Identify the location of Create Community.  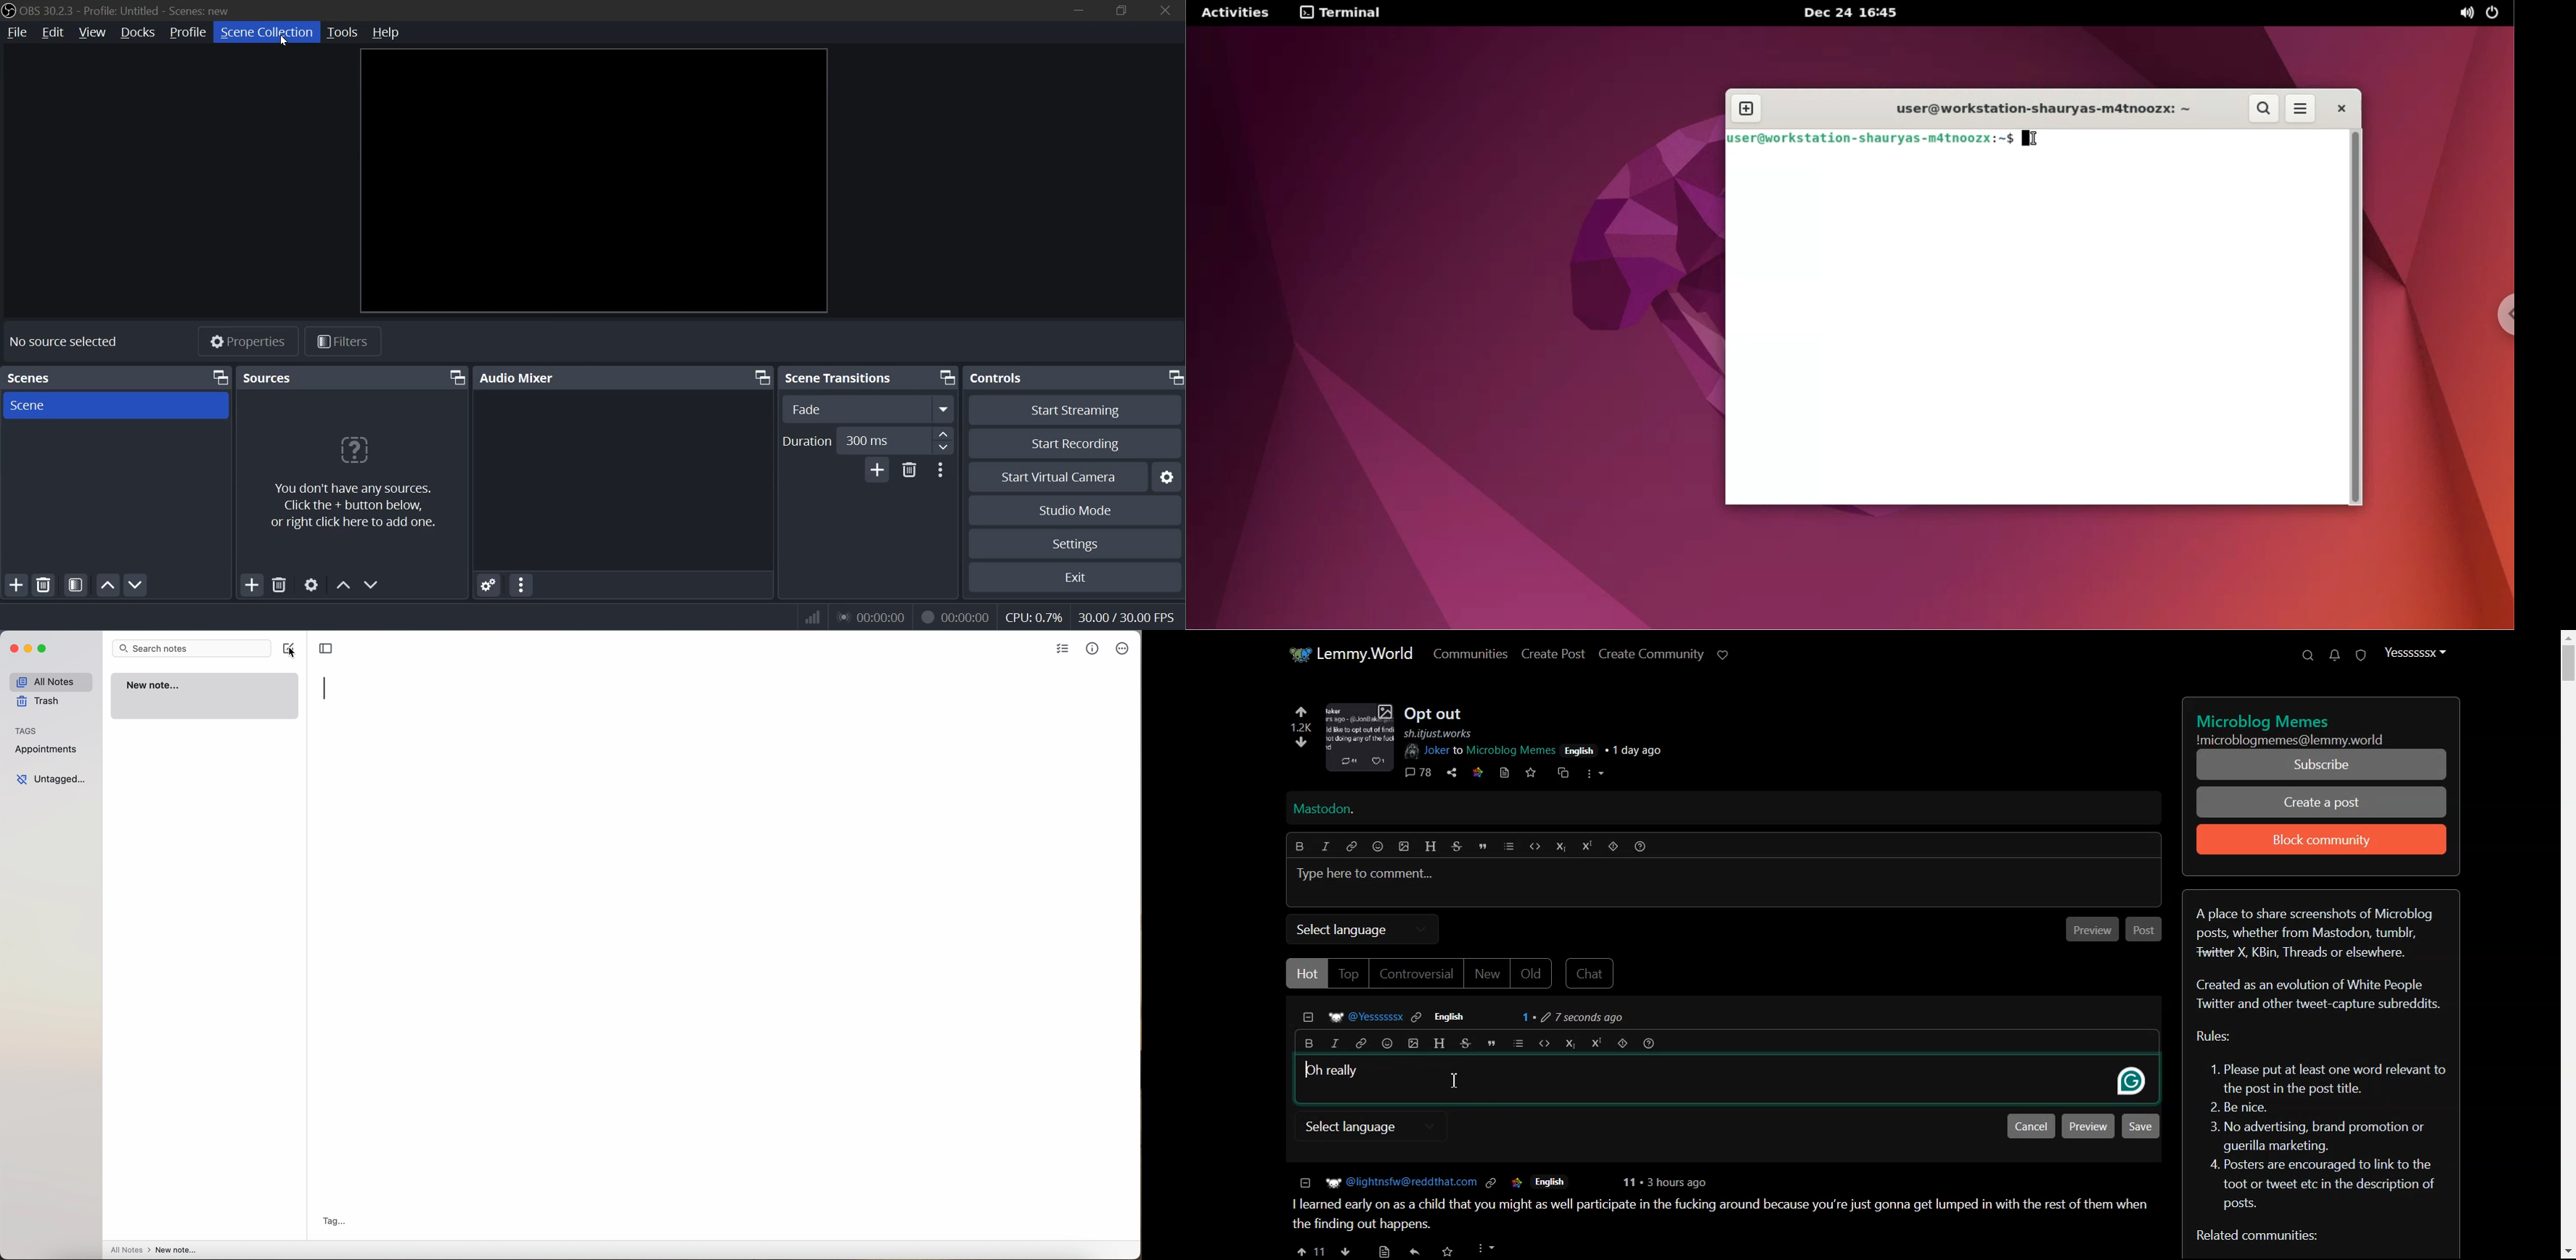
(1652, 654).